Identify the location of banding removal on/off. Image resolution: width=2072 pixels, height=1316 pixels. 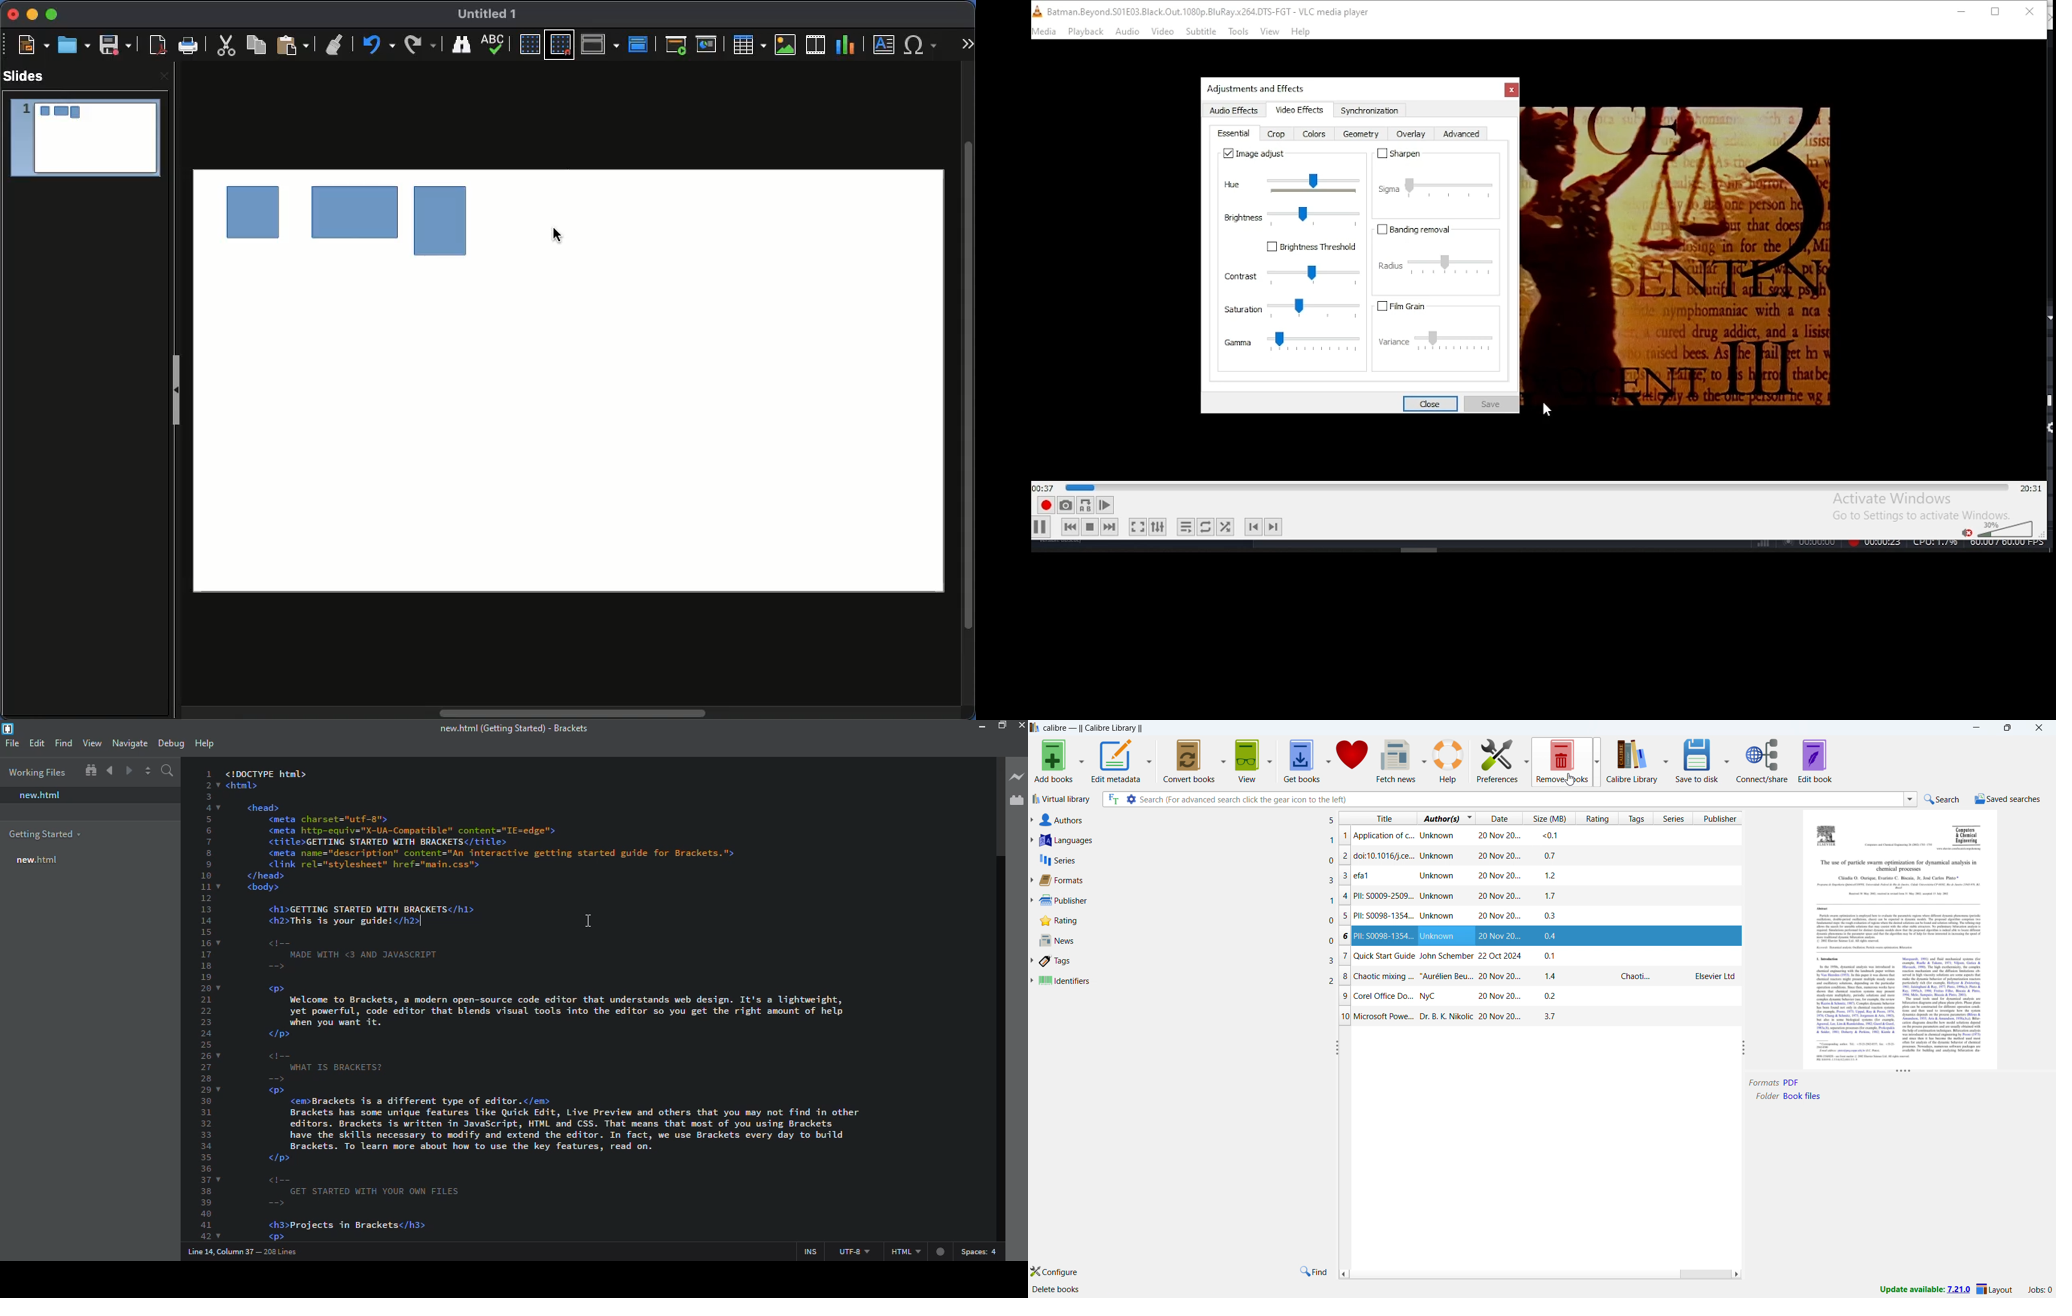
(1419, 230).